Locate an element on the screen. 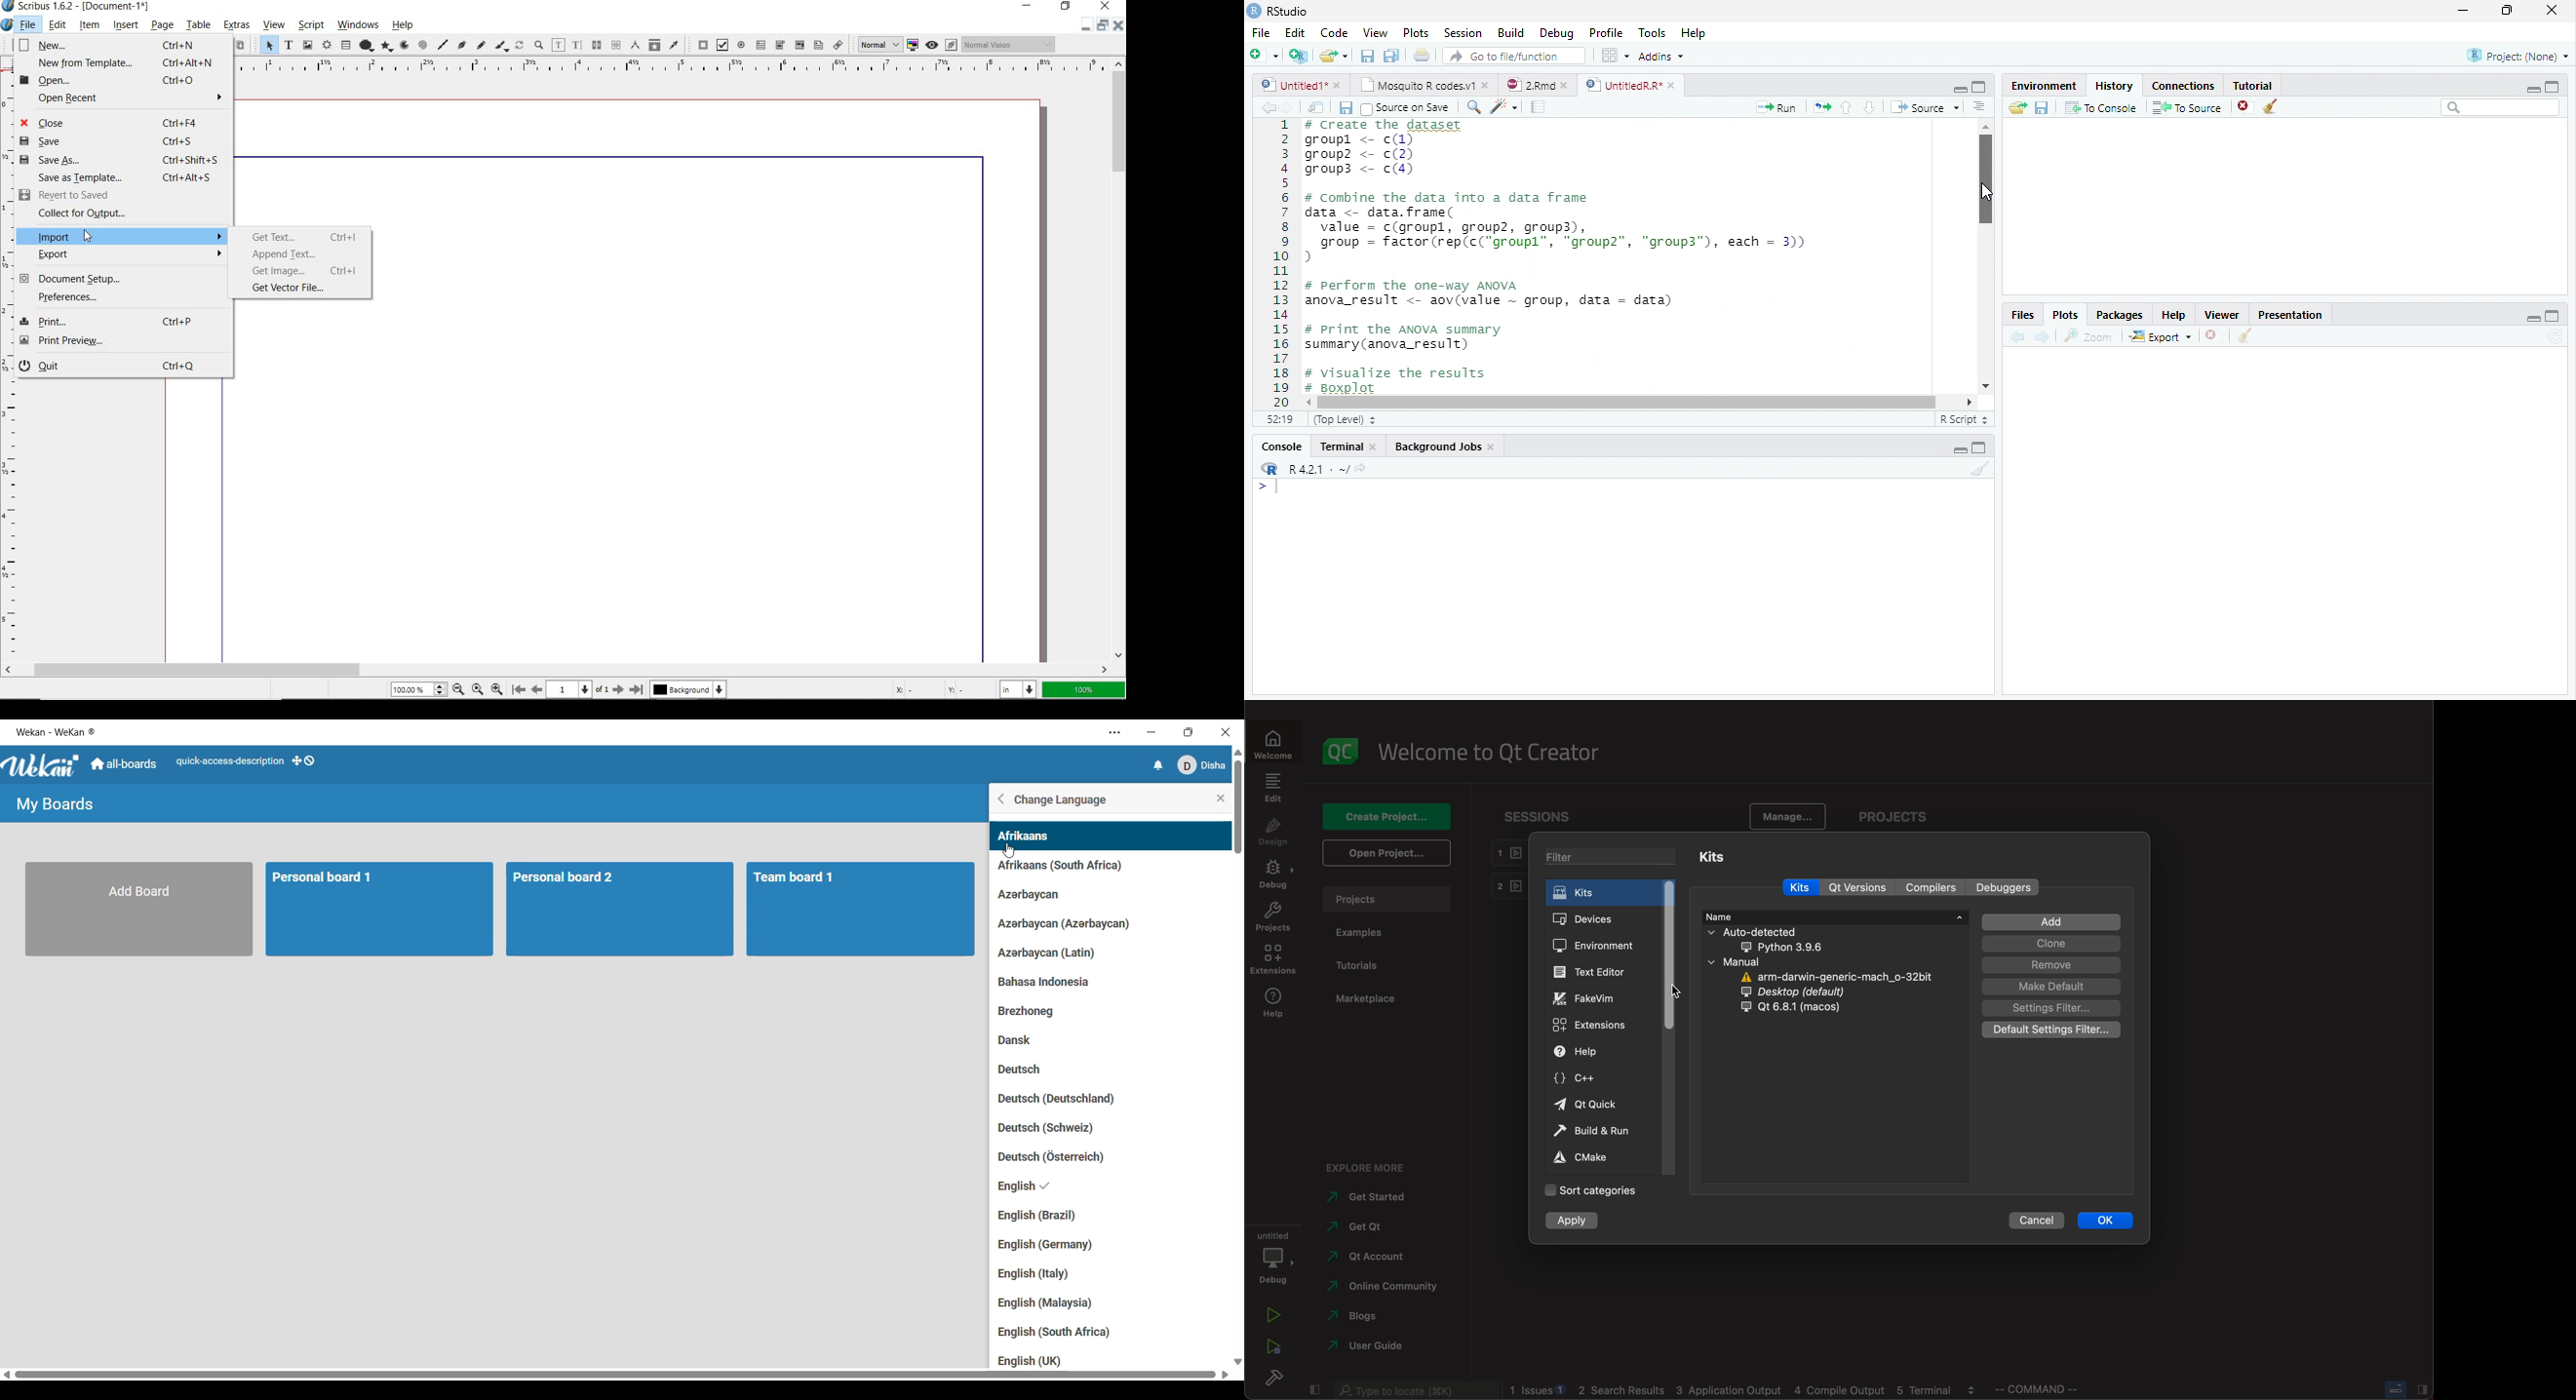  restore down is located at coordinates (1087, 24).